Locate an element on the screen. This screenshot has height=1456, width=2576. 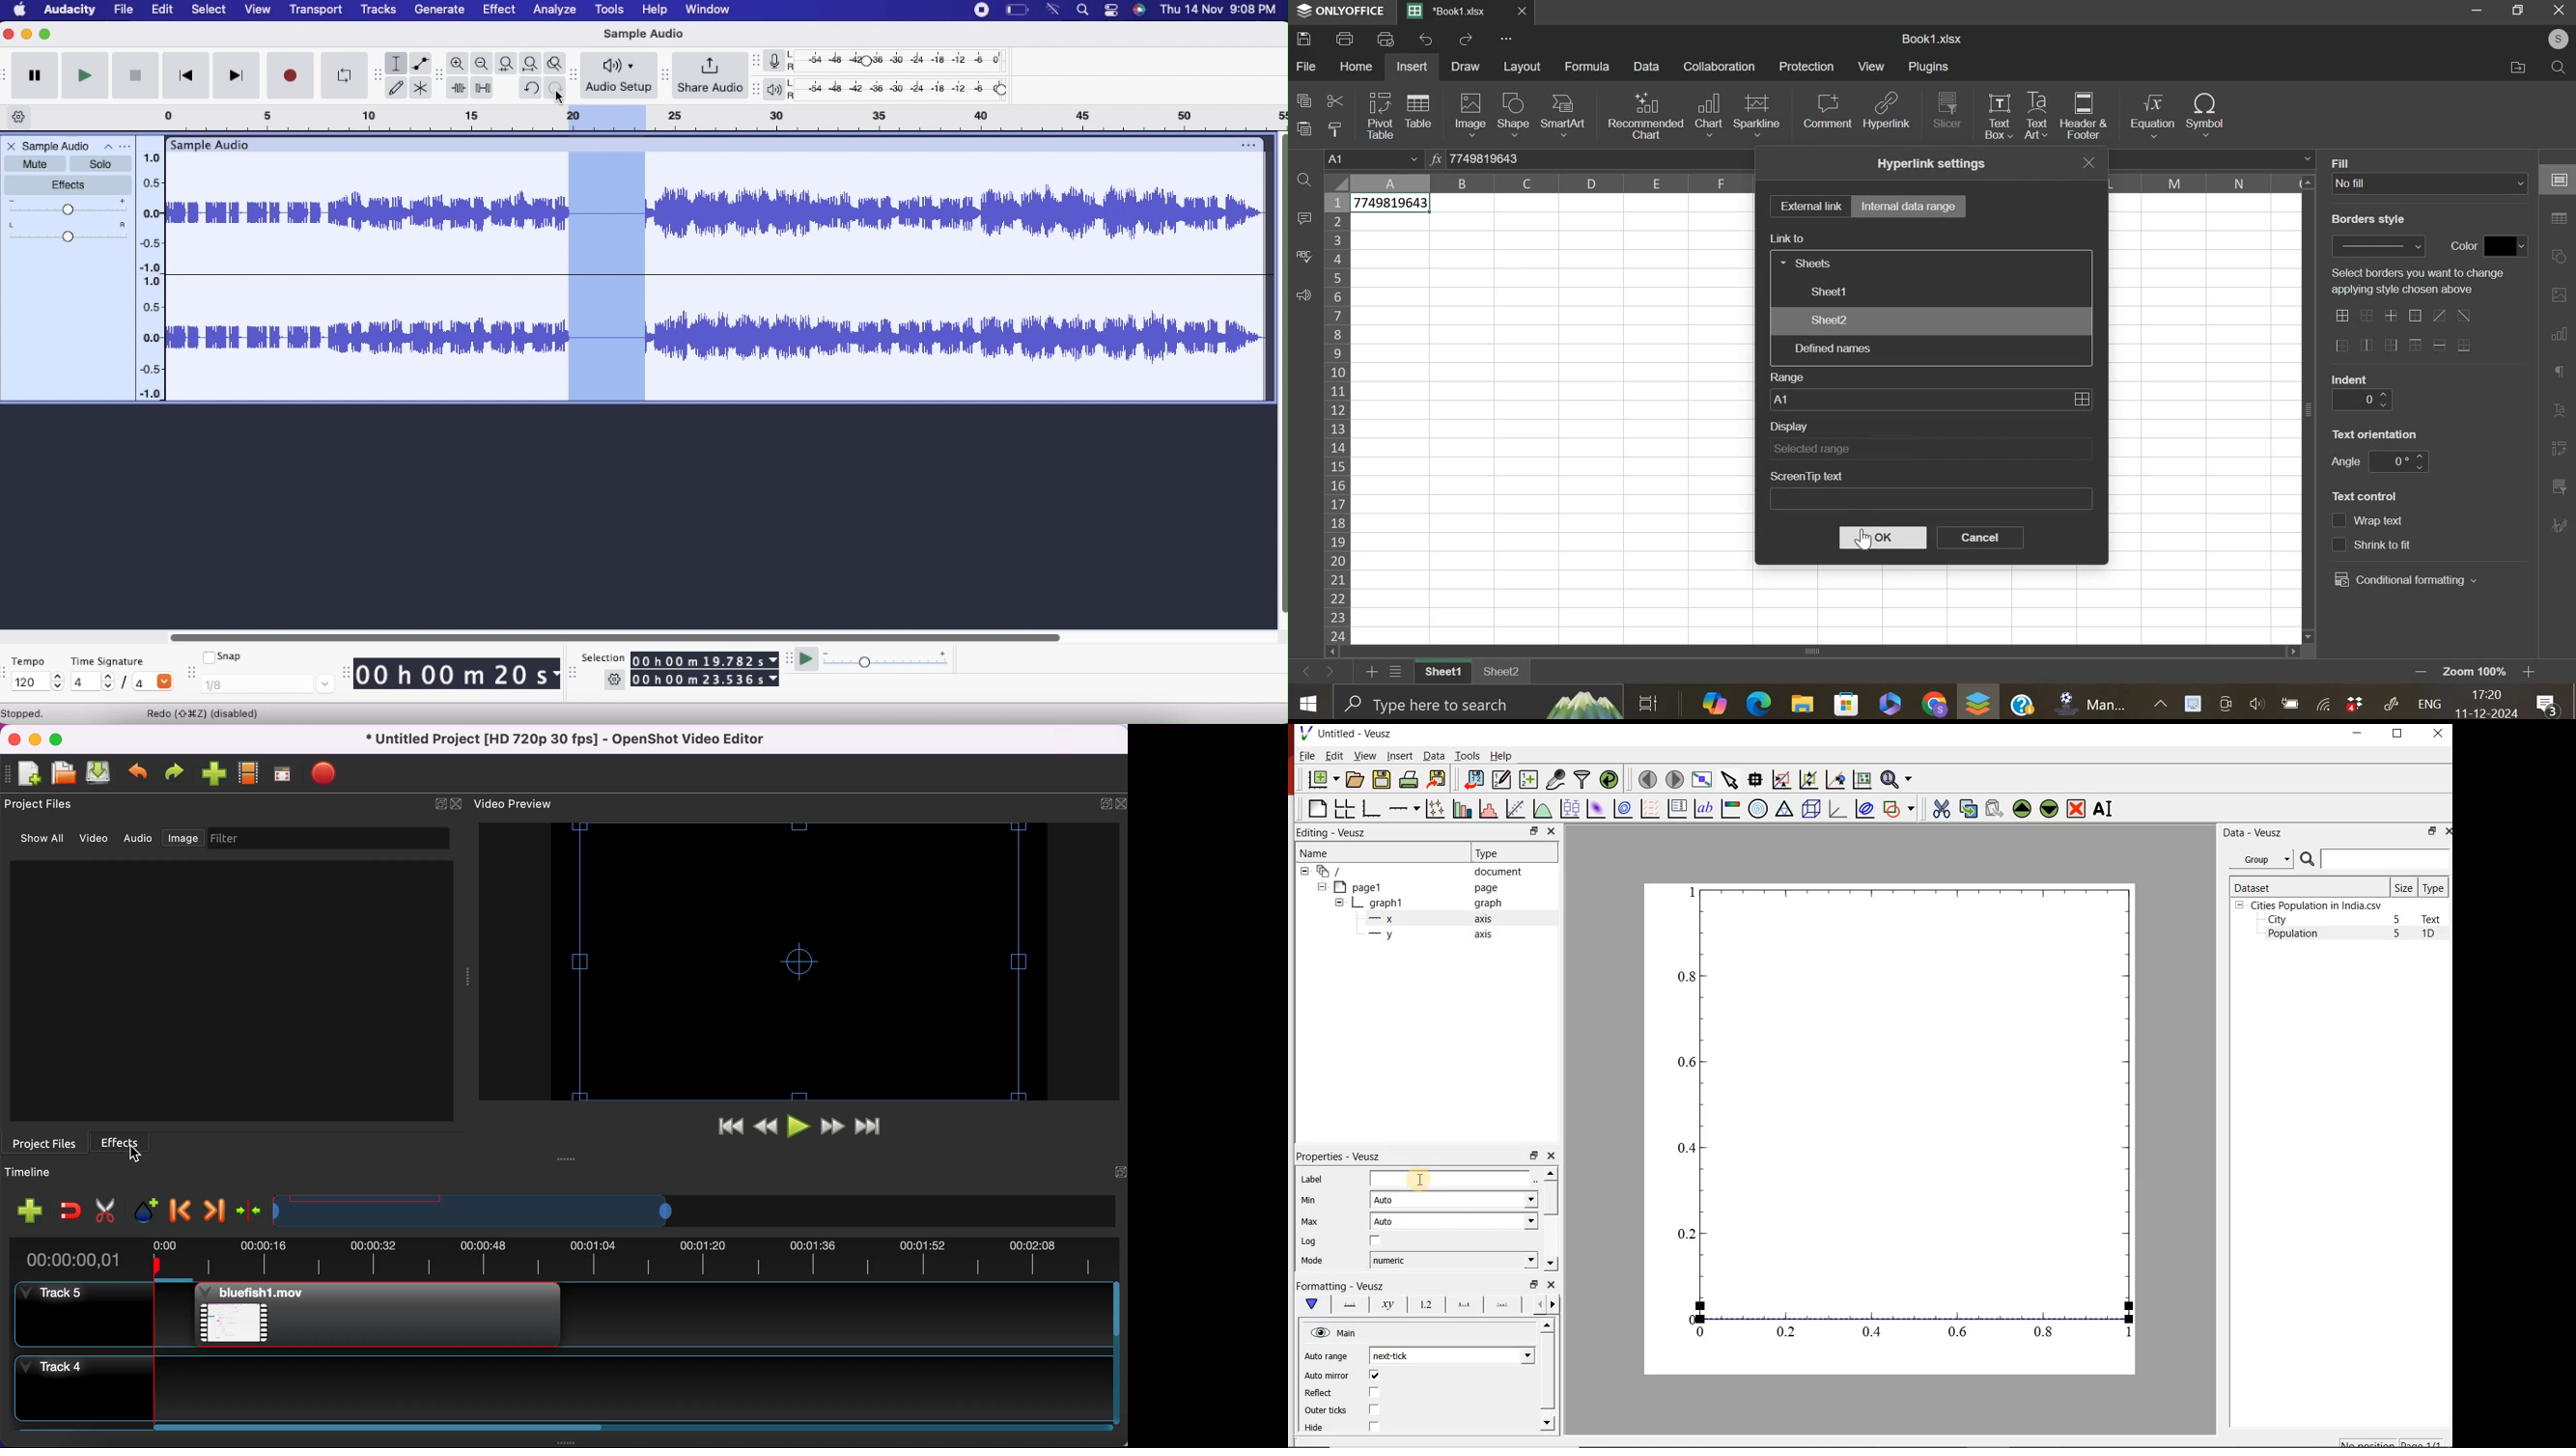
option is located at coordinates (1245, 144).